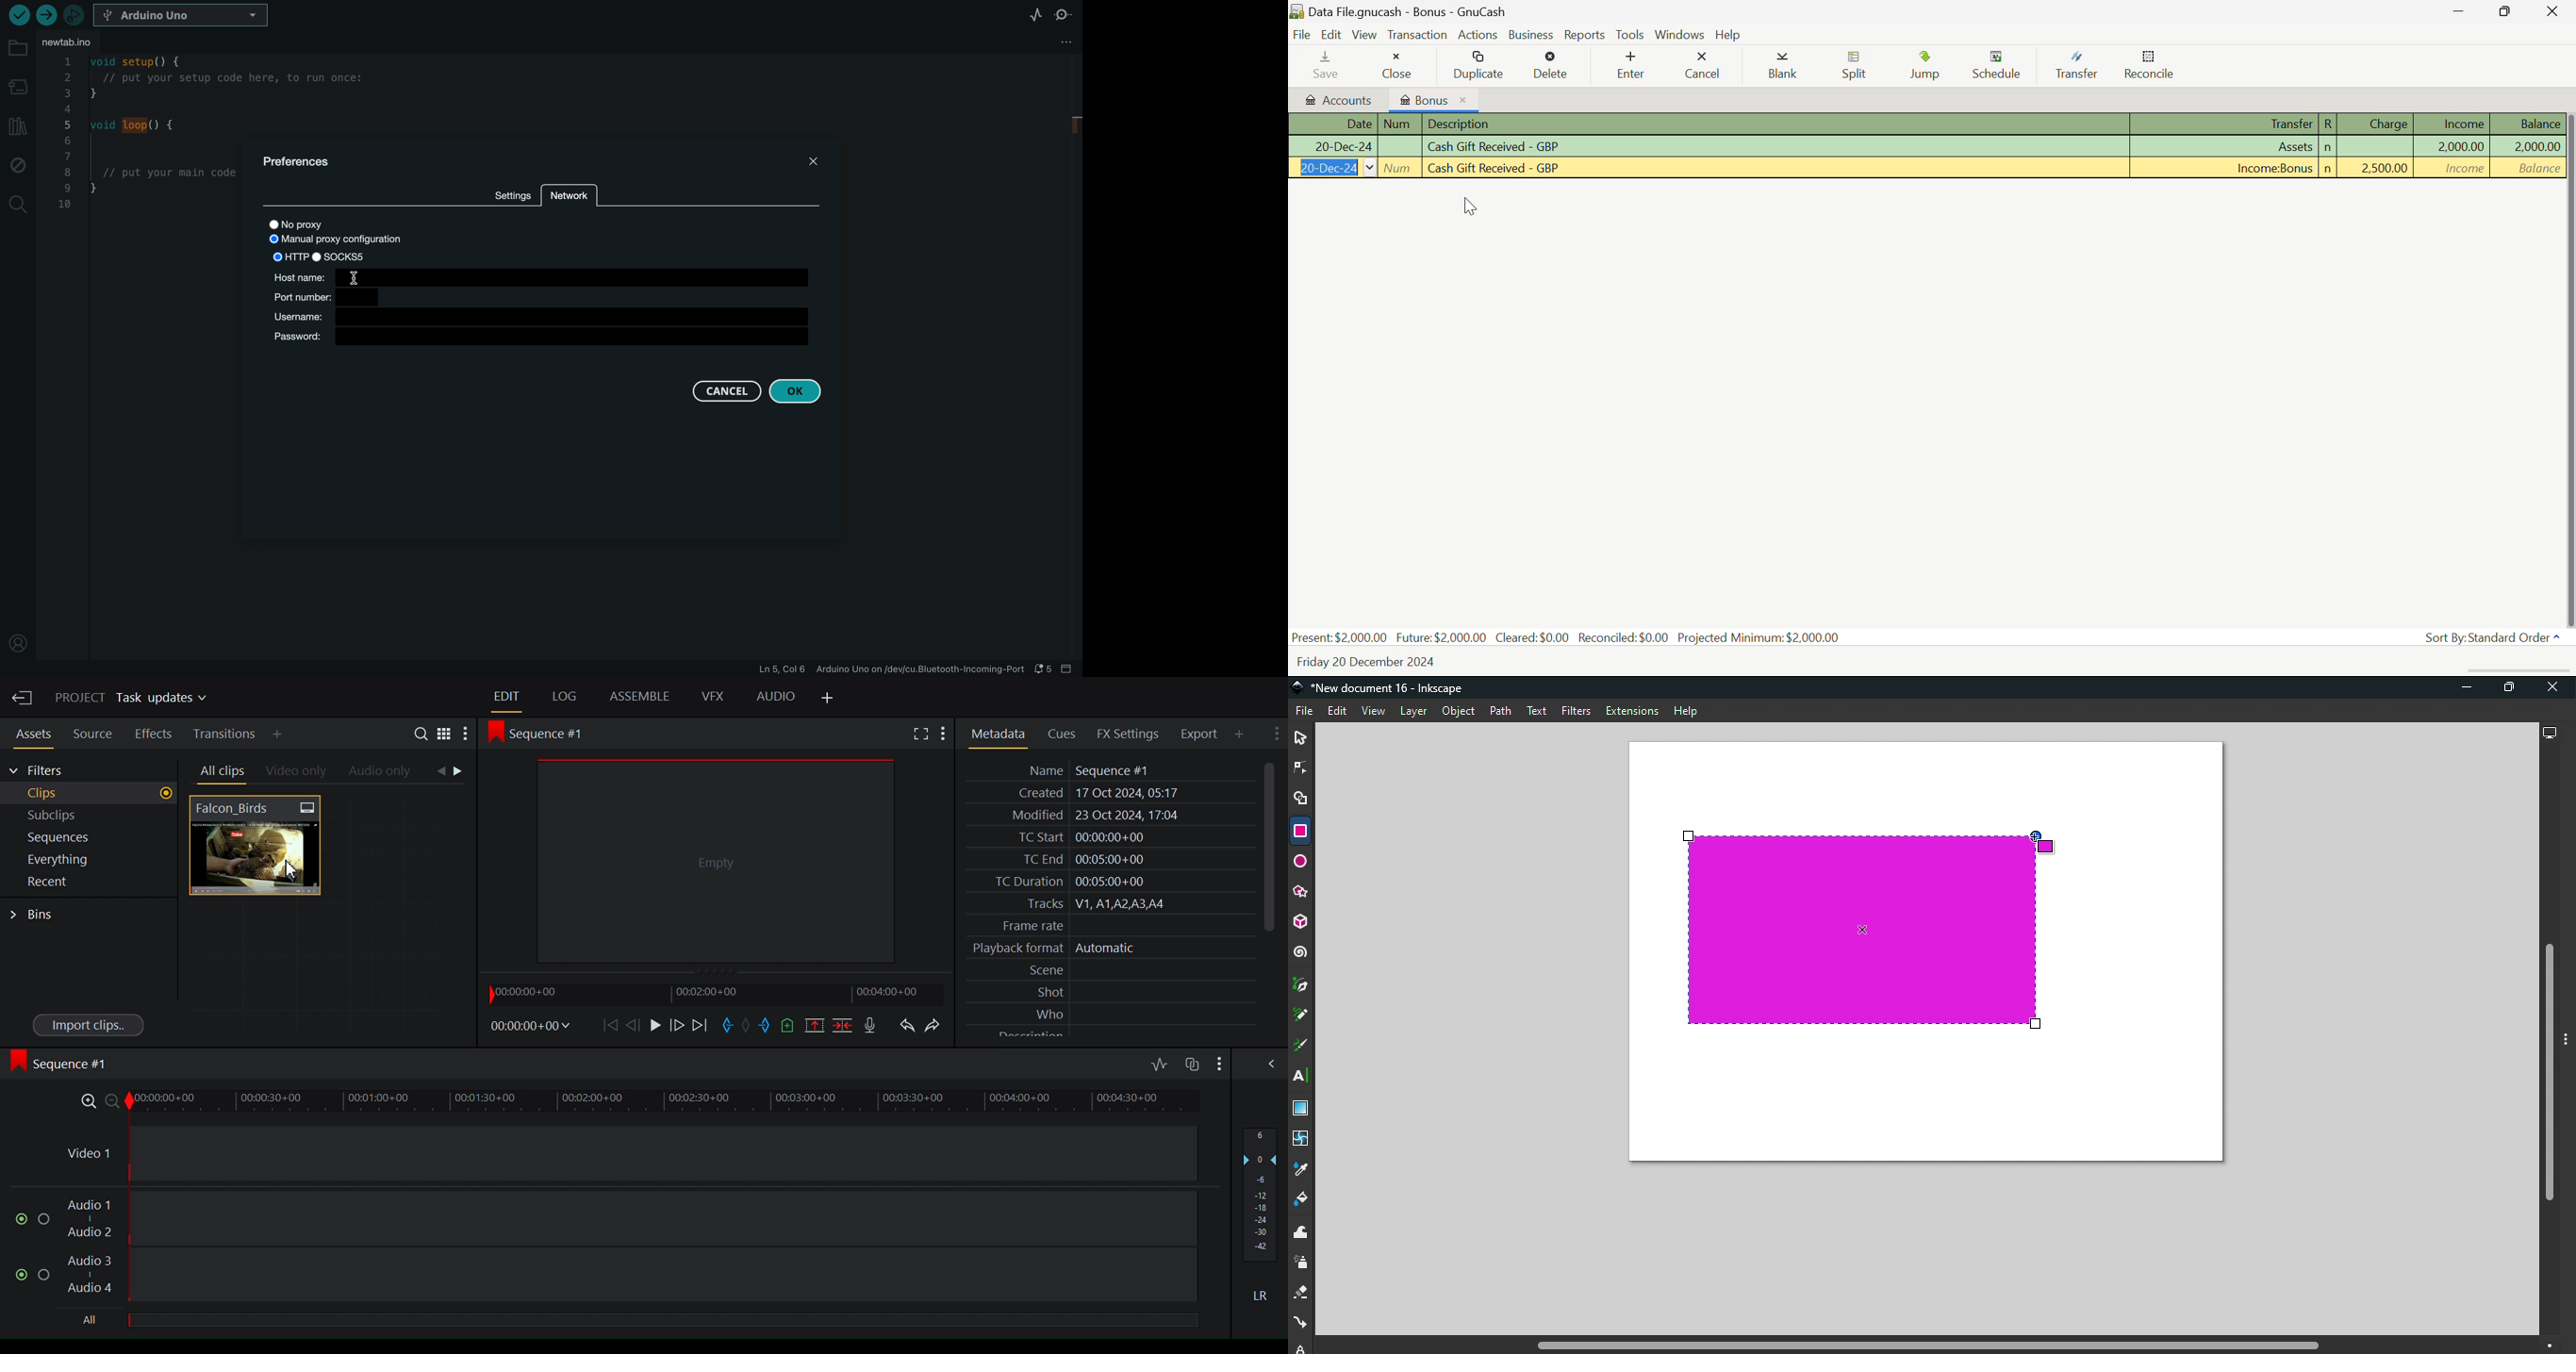  What do you see at coordinates (612, 1026) in the screenshot?
I see `Move back` at bounding box center [612, 1026].